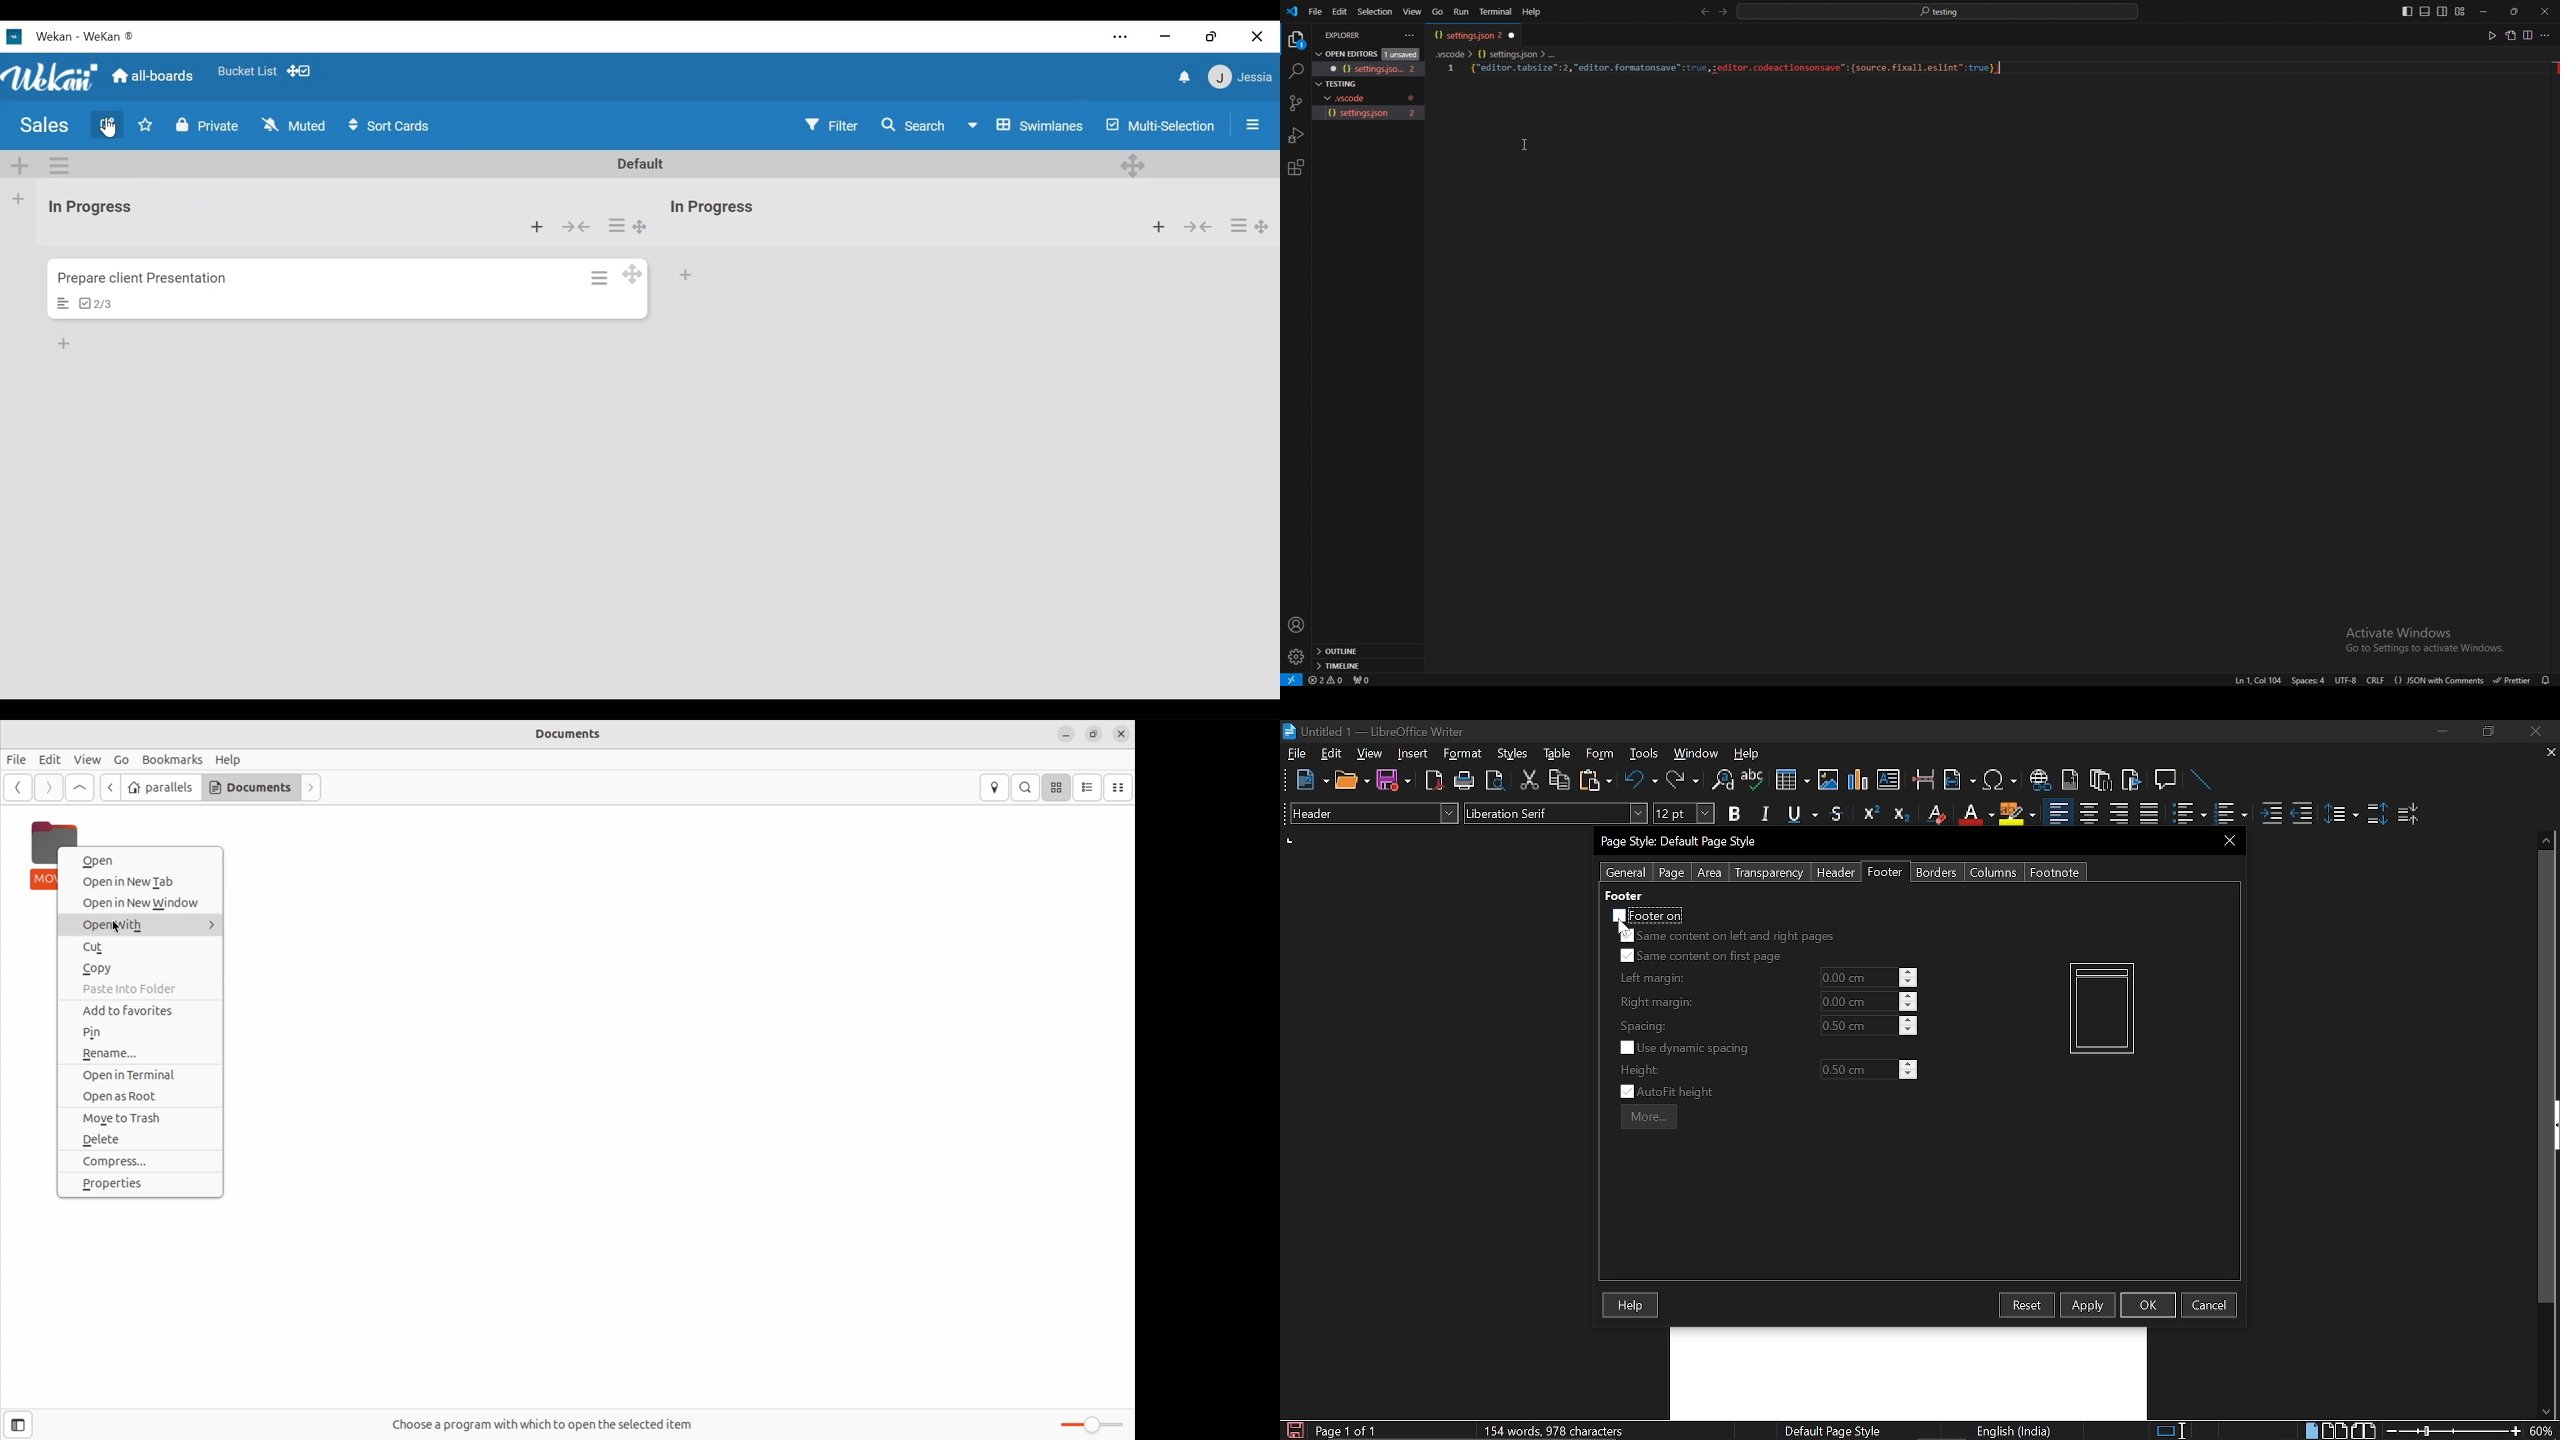  What do you see at coordinates (1601, 754) in the screenshot?
I see `Form` at bounding box center [1601, 754].